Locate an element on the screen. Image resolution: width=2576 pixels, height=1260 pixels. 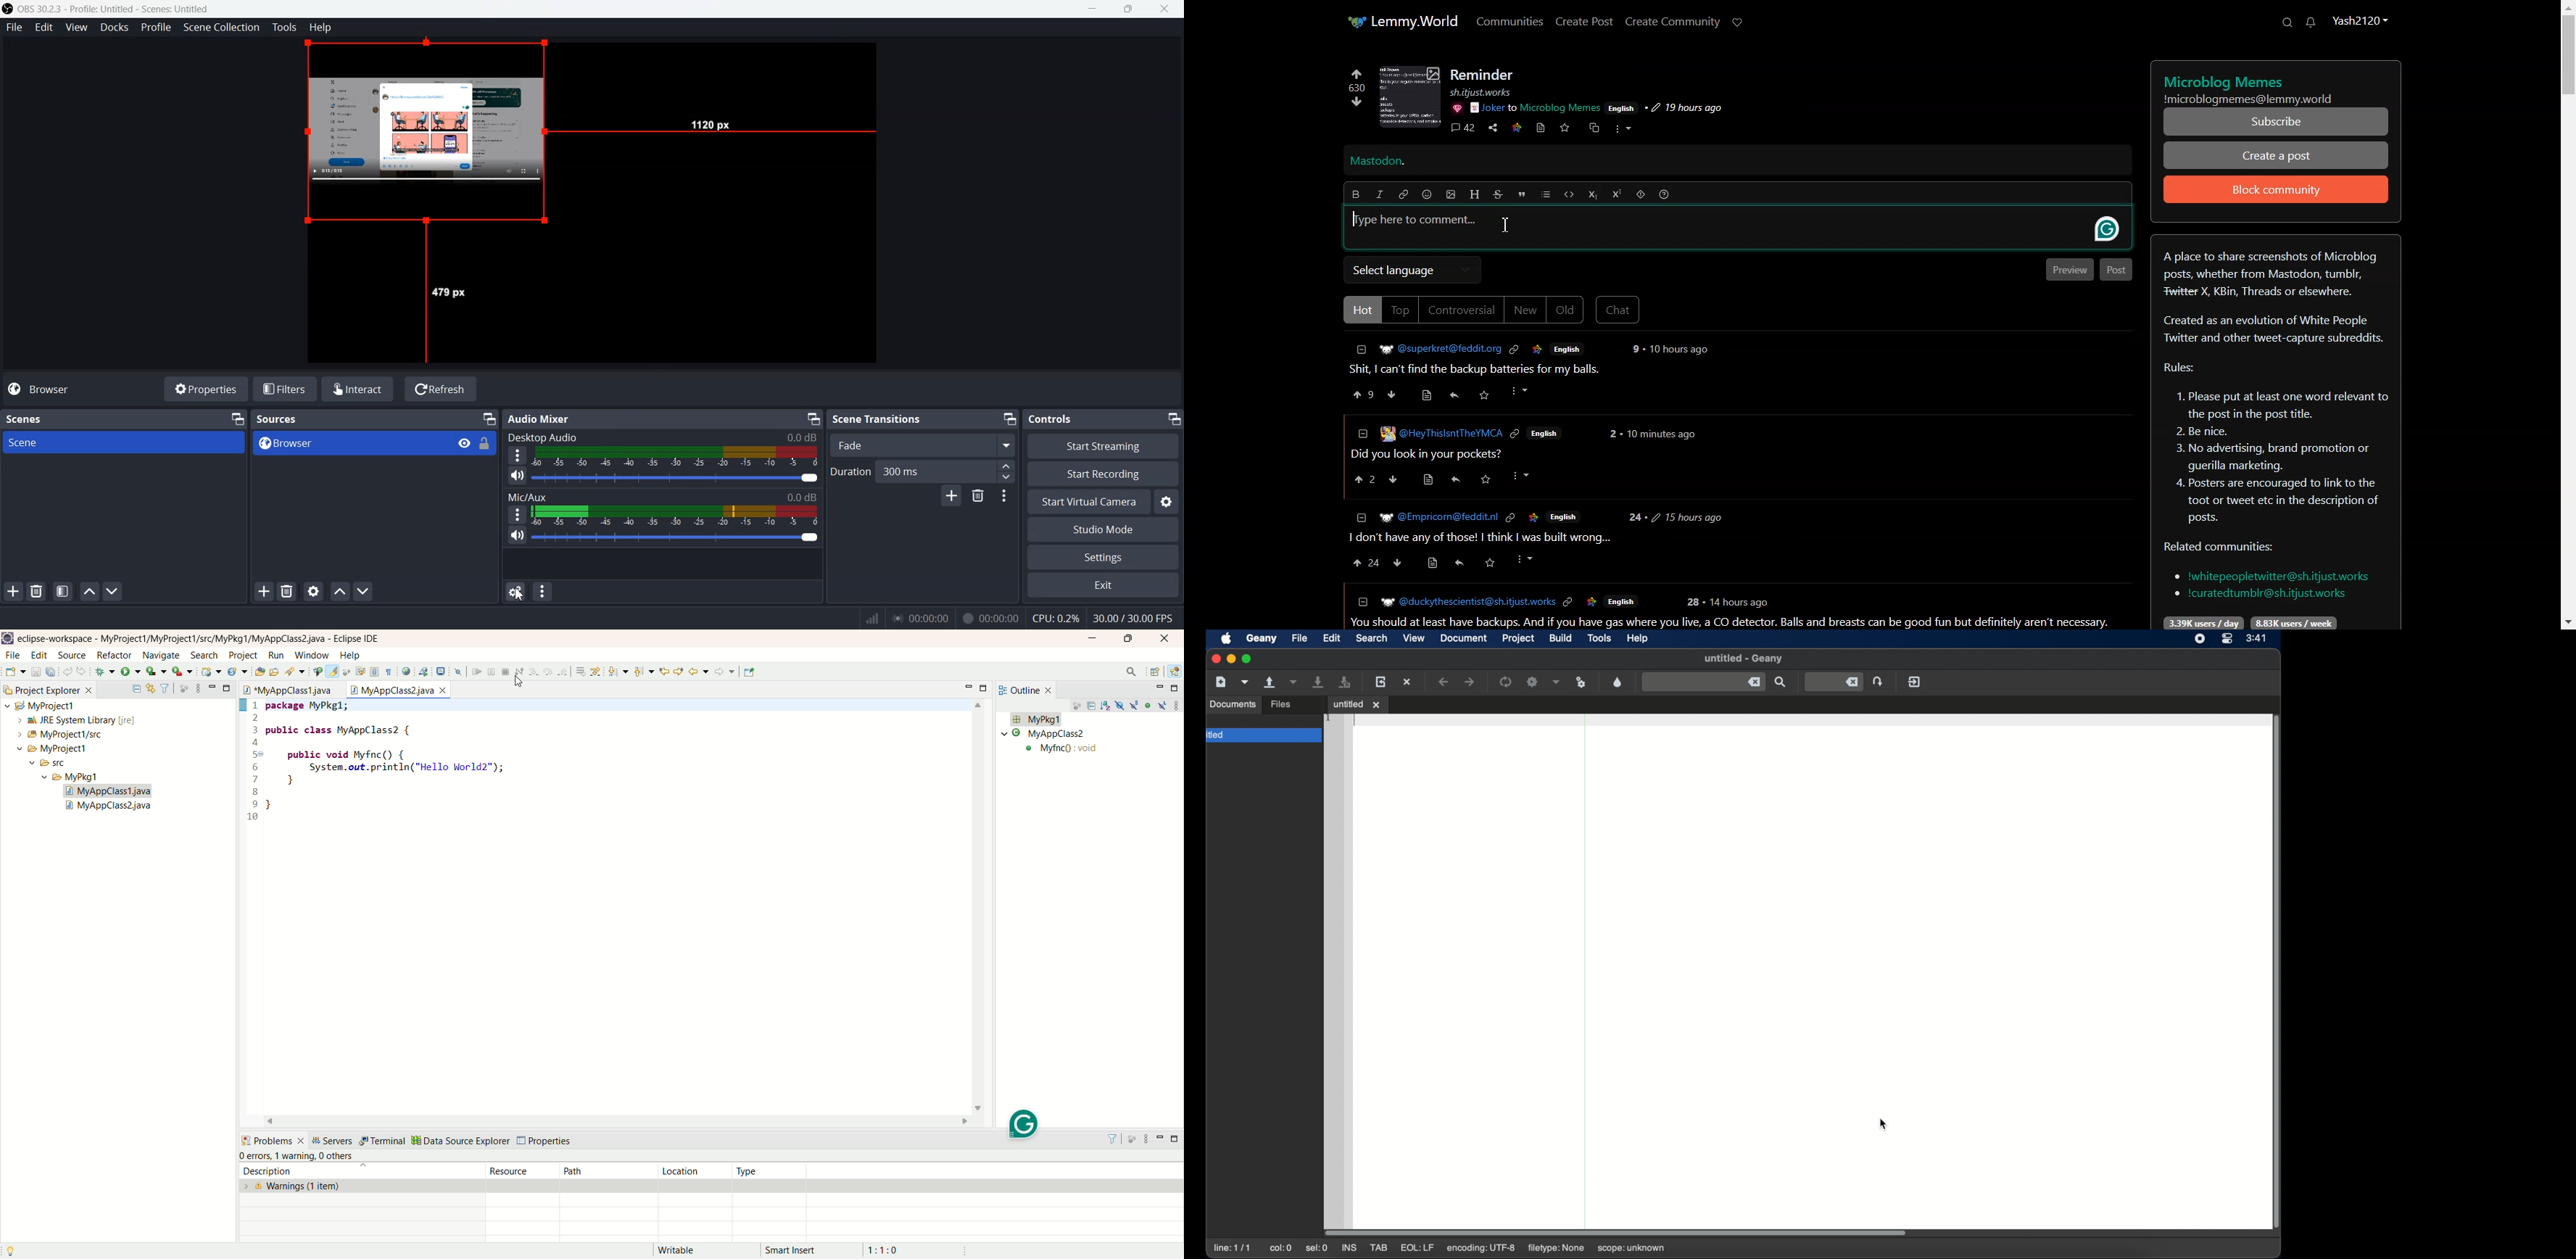
myappclass1 is located at coordinates (1046, 734).